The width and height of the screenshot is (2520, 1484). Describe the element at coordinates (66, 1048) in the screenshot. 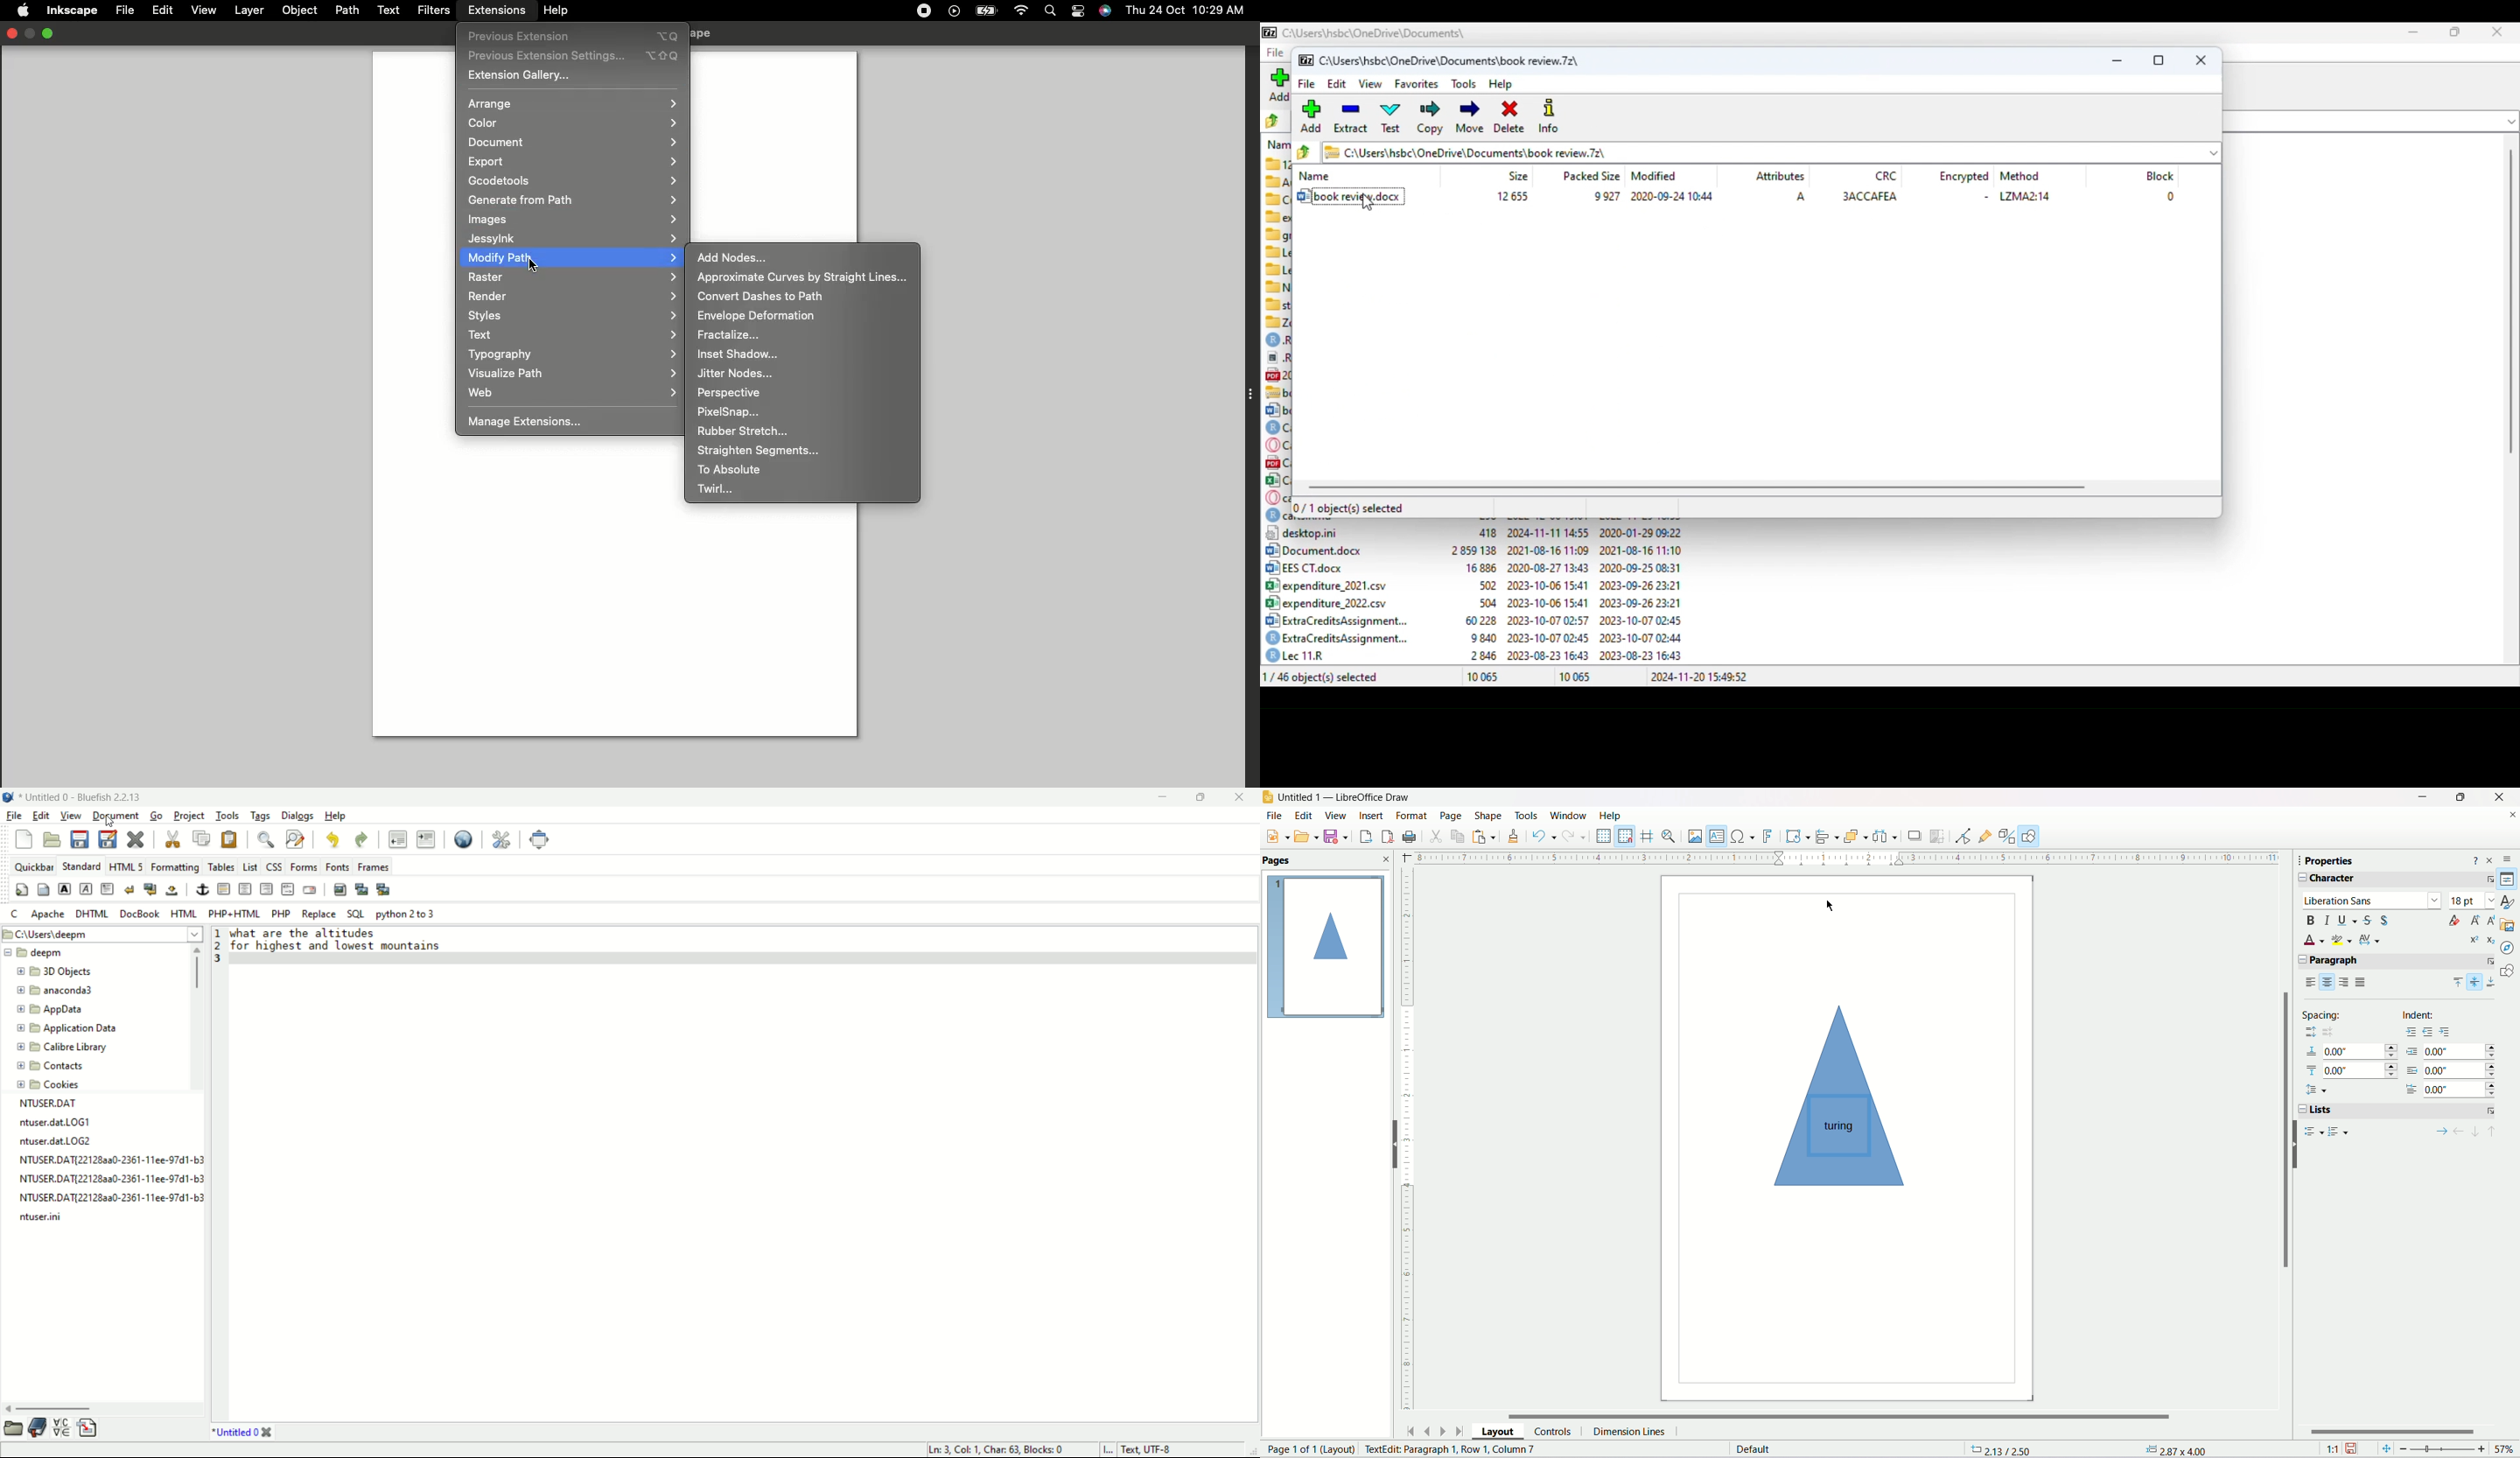

I see `calibre` at that location.